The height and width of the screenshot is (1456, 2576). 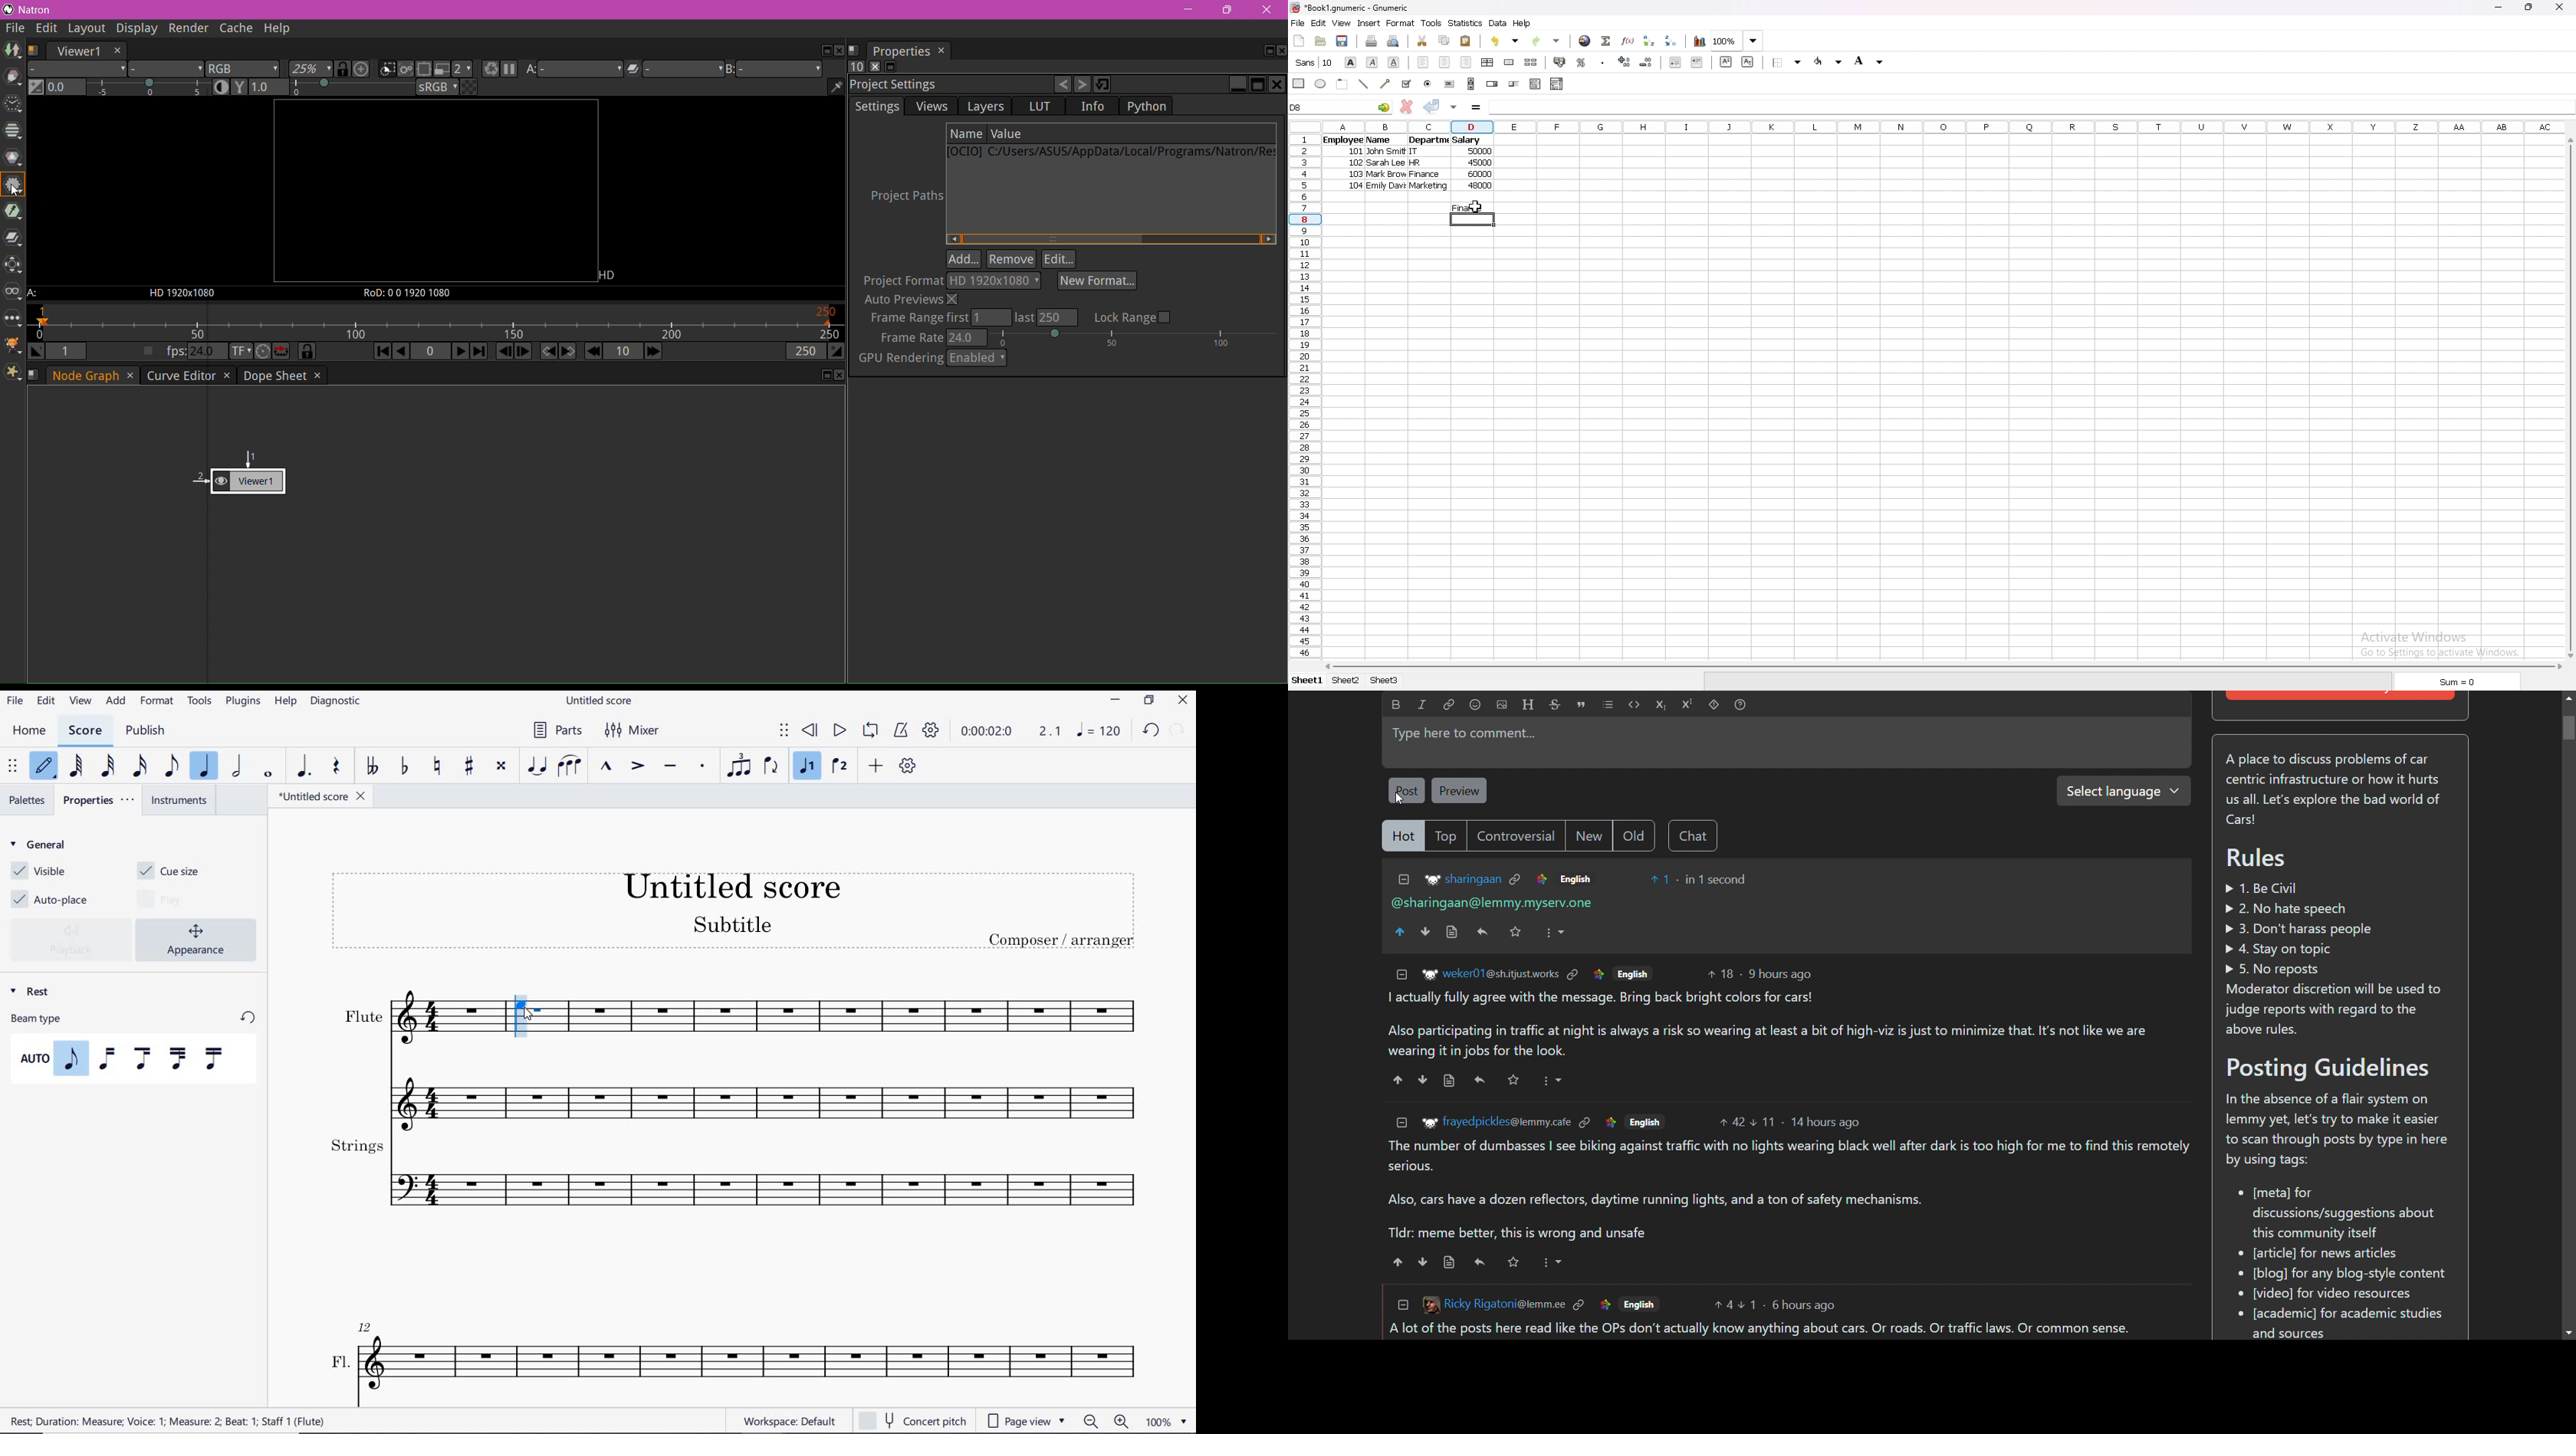 What do you see at coordinates (734, 1176) in the screenshot?
I see `strings` at bounding box center [734, 1176].